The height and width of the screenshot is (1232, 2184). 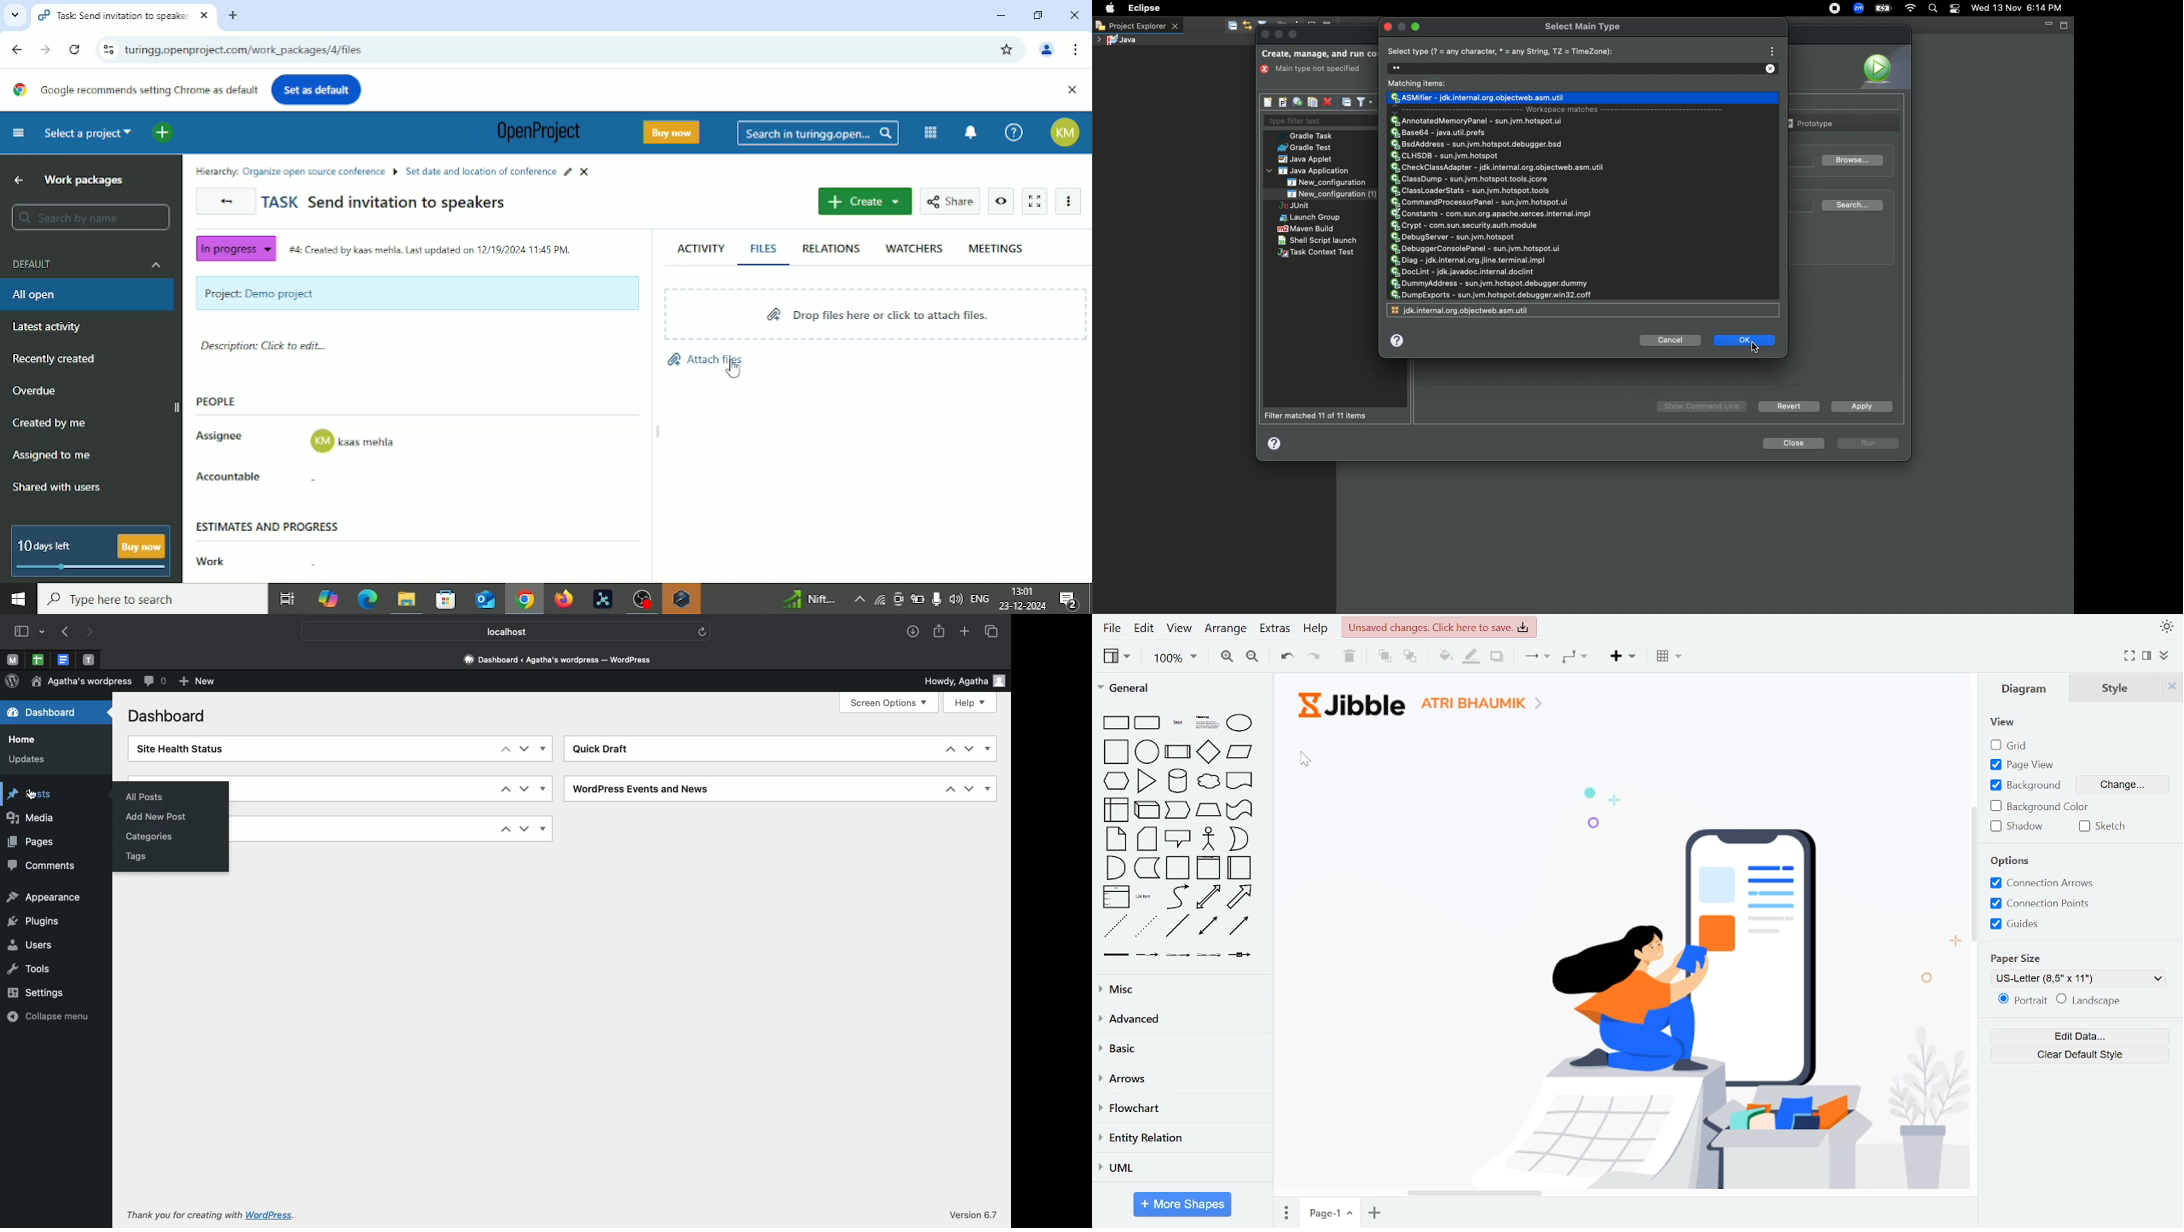 What do you see at coordinates (956, 598) in the screenshot?
I see `speaker` at bounding box center [956, 598].